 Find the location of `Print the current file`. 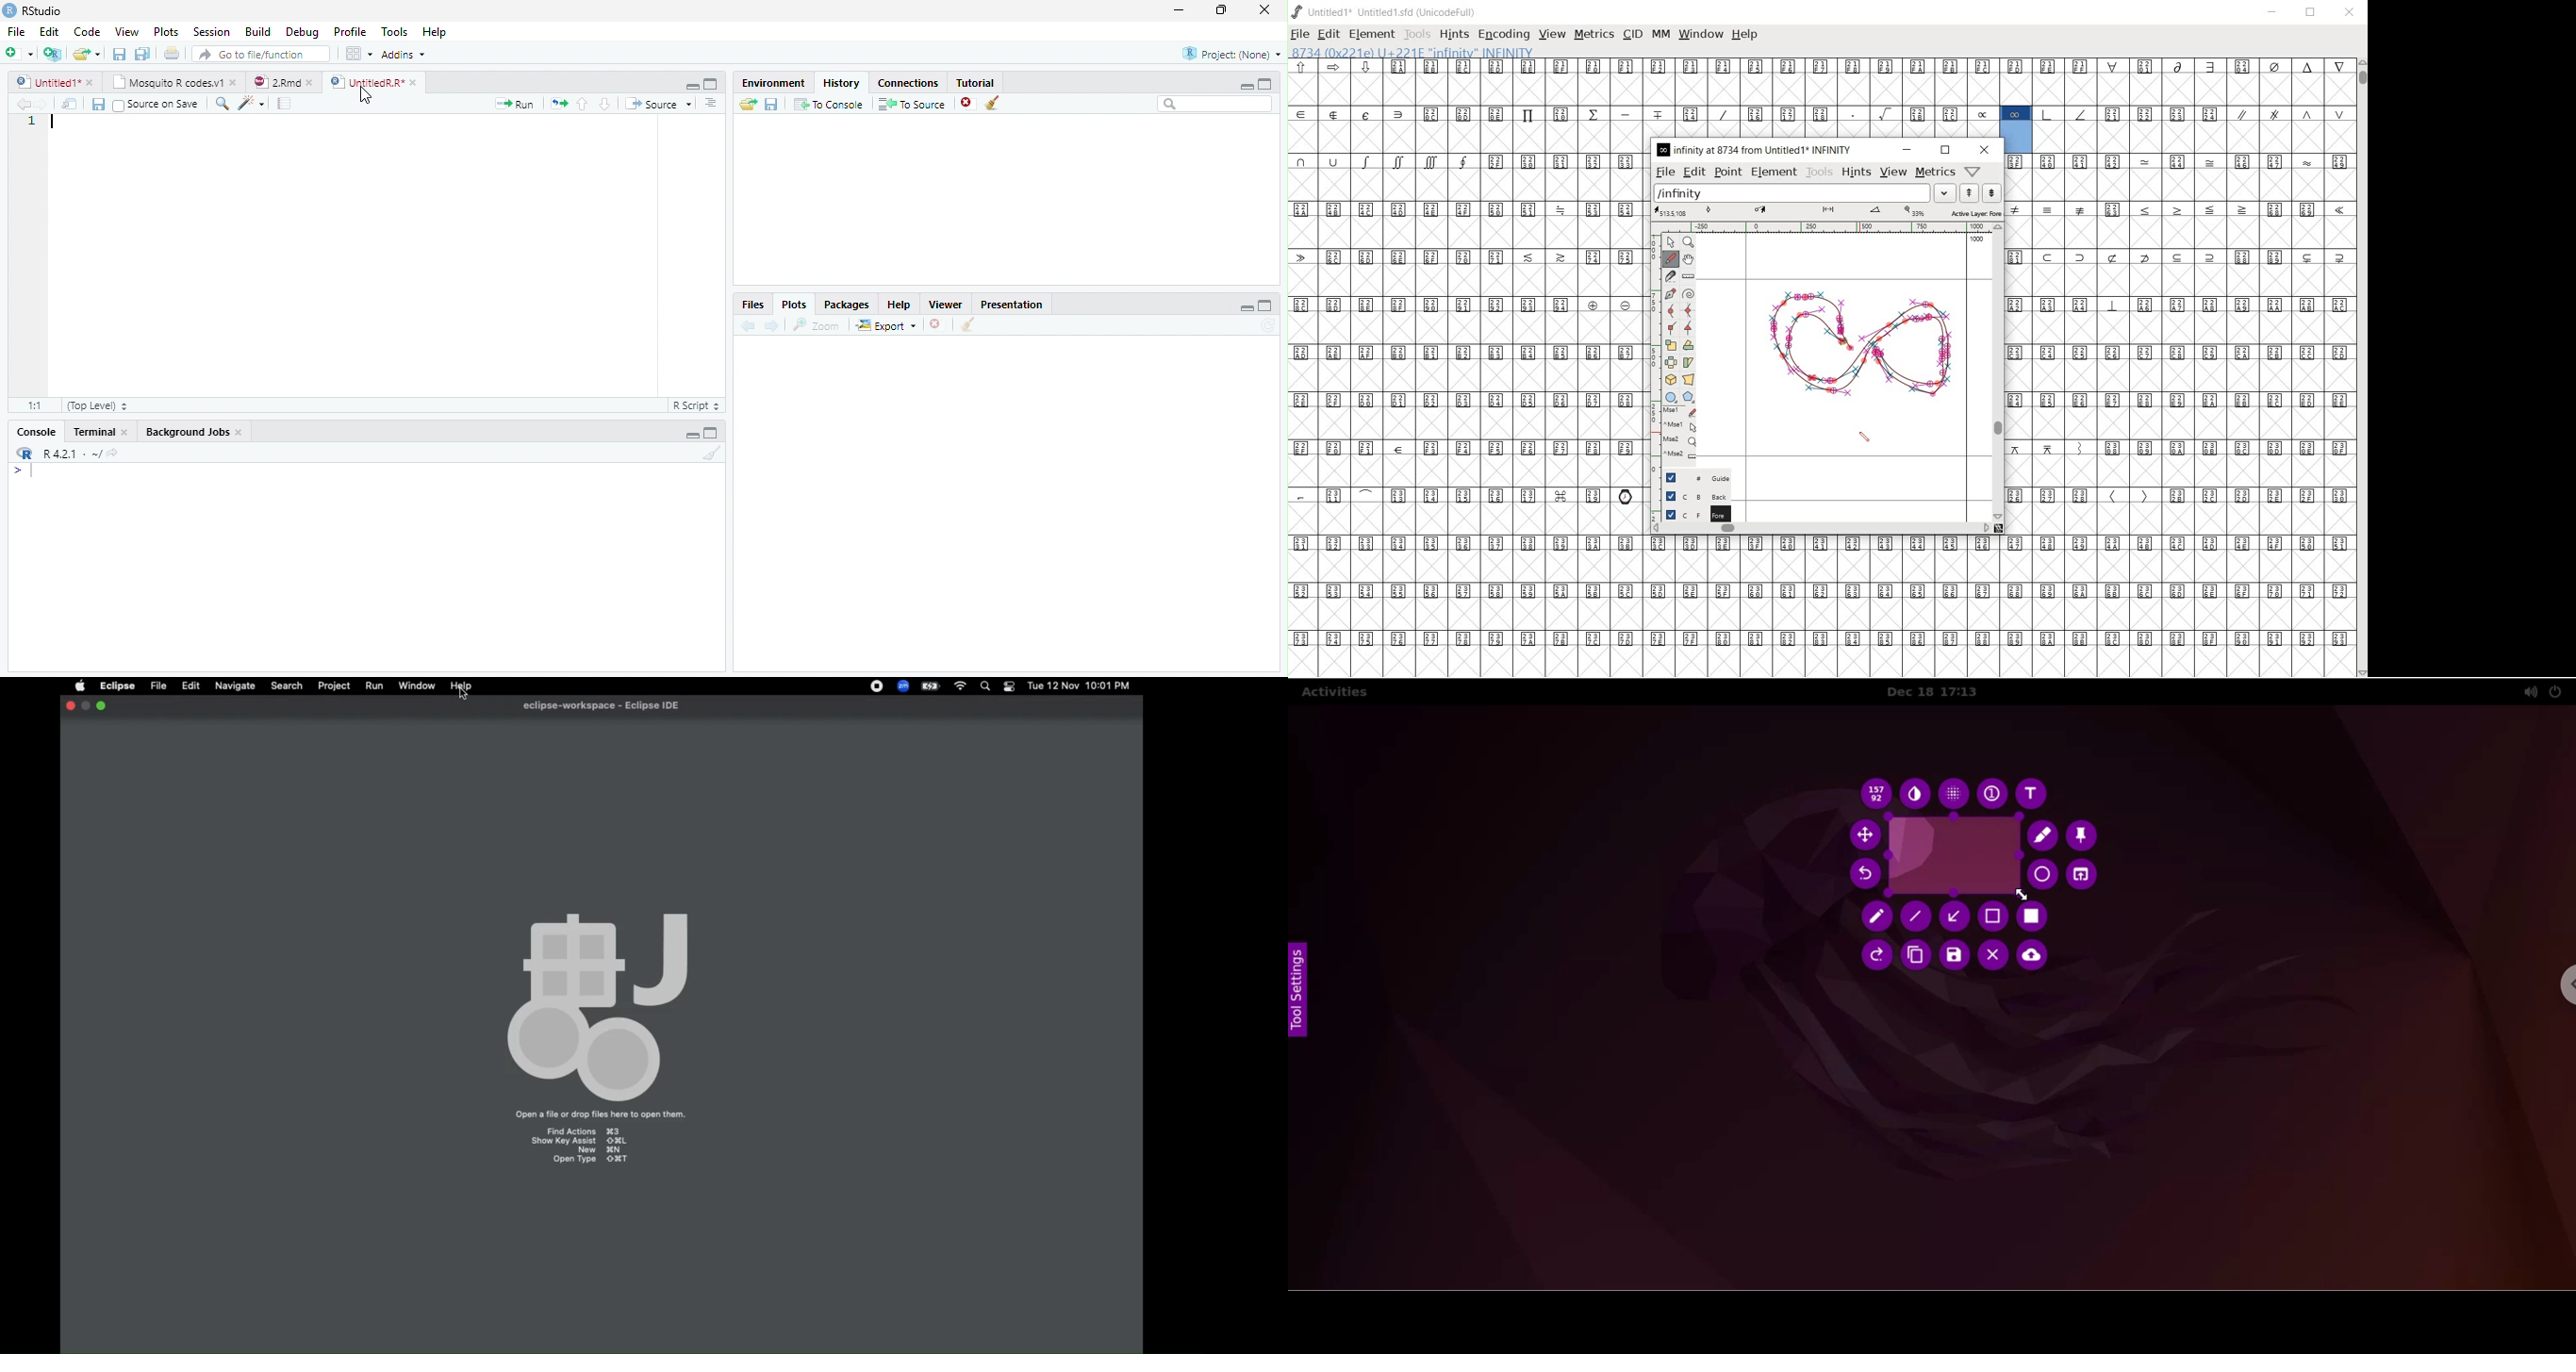

Print the current file is located at coordinates (173, 53).